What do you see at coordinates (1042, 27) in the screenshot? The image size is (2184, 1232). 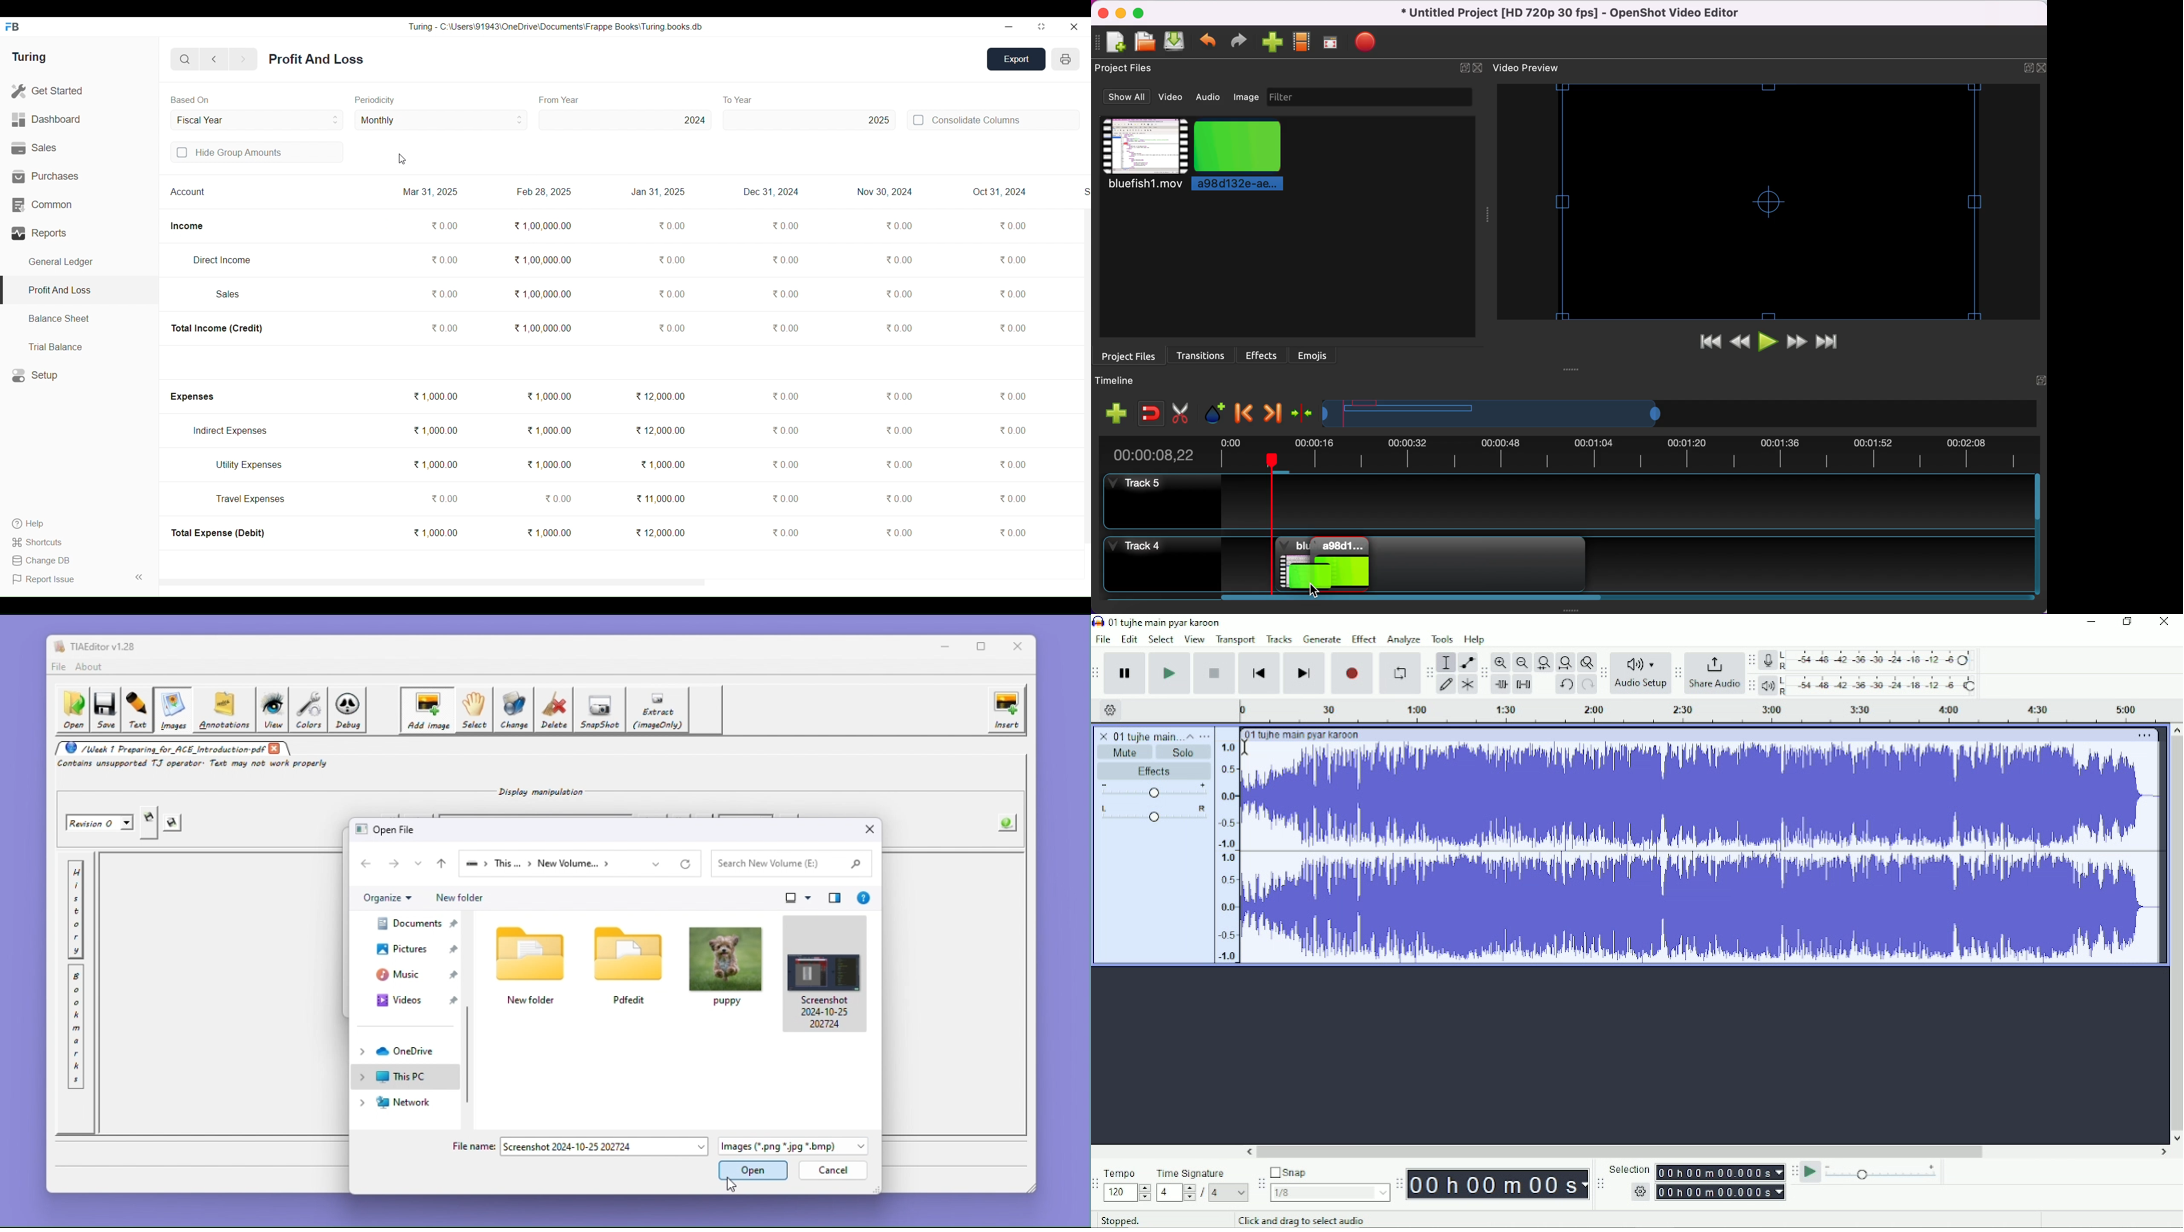 I see `Change dimension` at bounding box center [1042, 27].